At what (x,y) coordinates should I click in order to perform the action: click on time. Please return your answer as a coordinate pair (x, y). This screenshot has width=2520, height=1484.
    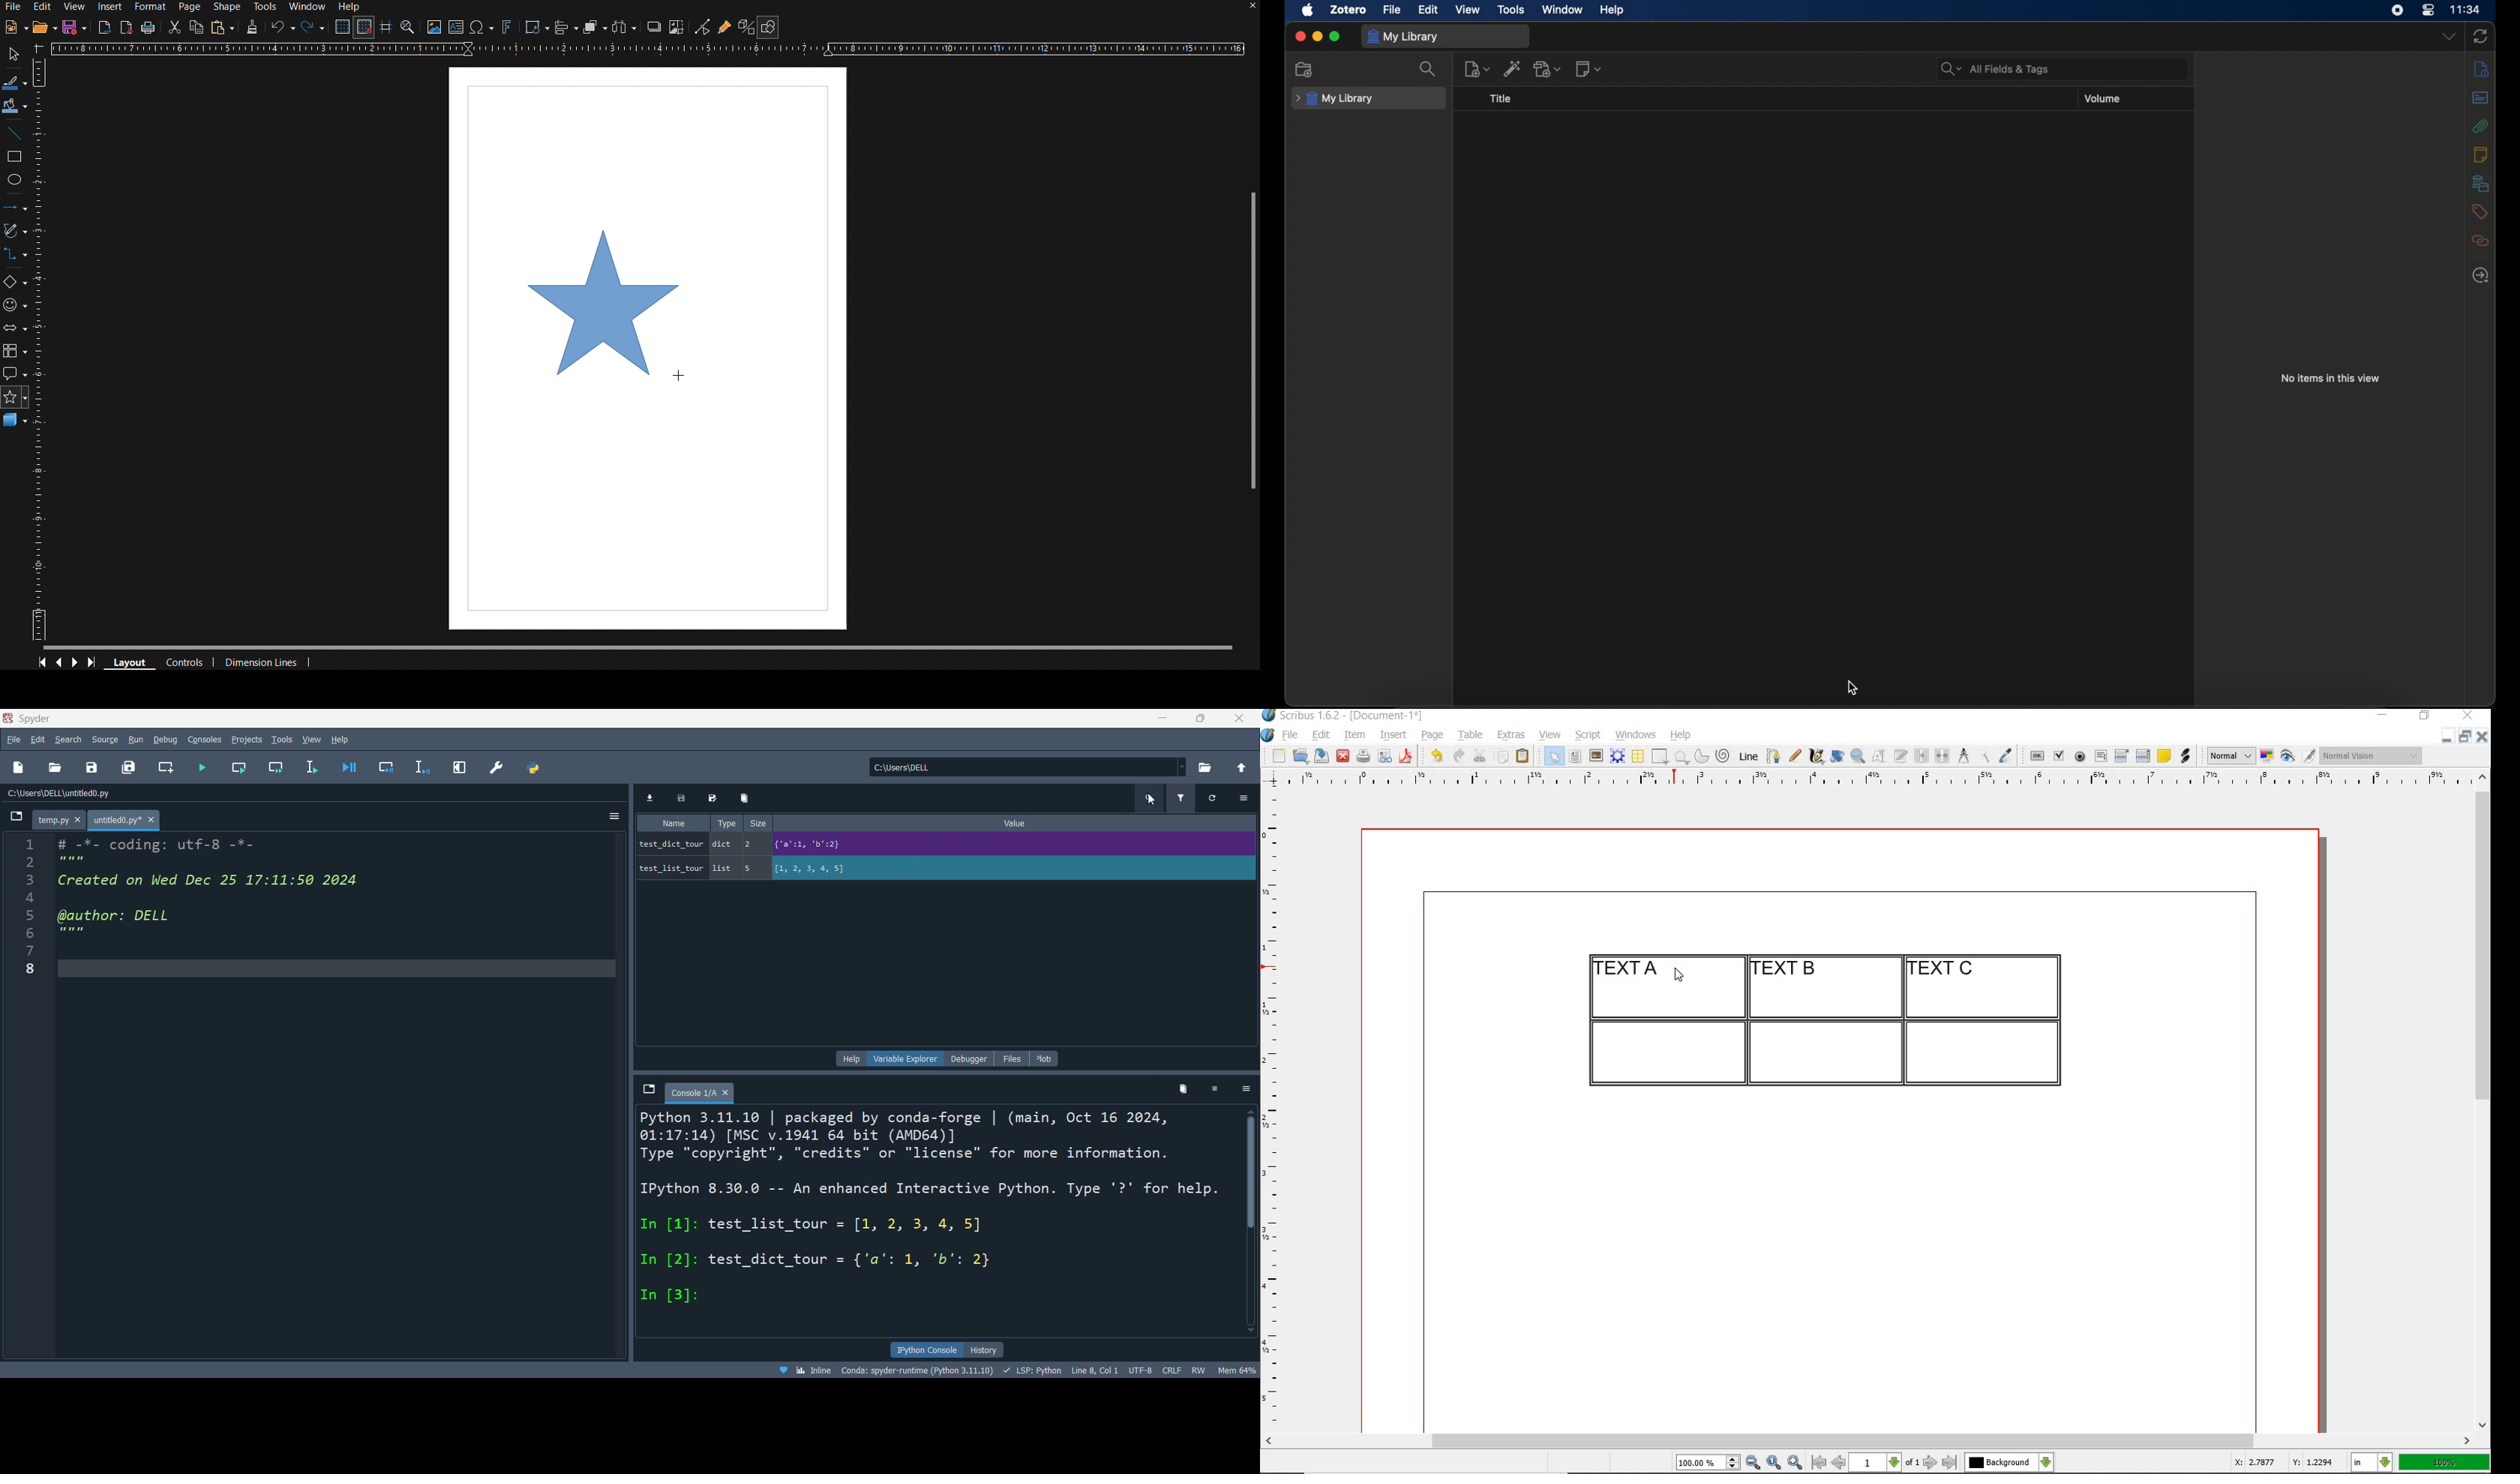
    Looking at the image, I should click on (2466, 9).